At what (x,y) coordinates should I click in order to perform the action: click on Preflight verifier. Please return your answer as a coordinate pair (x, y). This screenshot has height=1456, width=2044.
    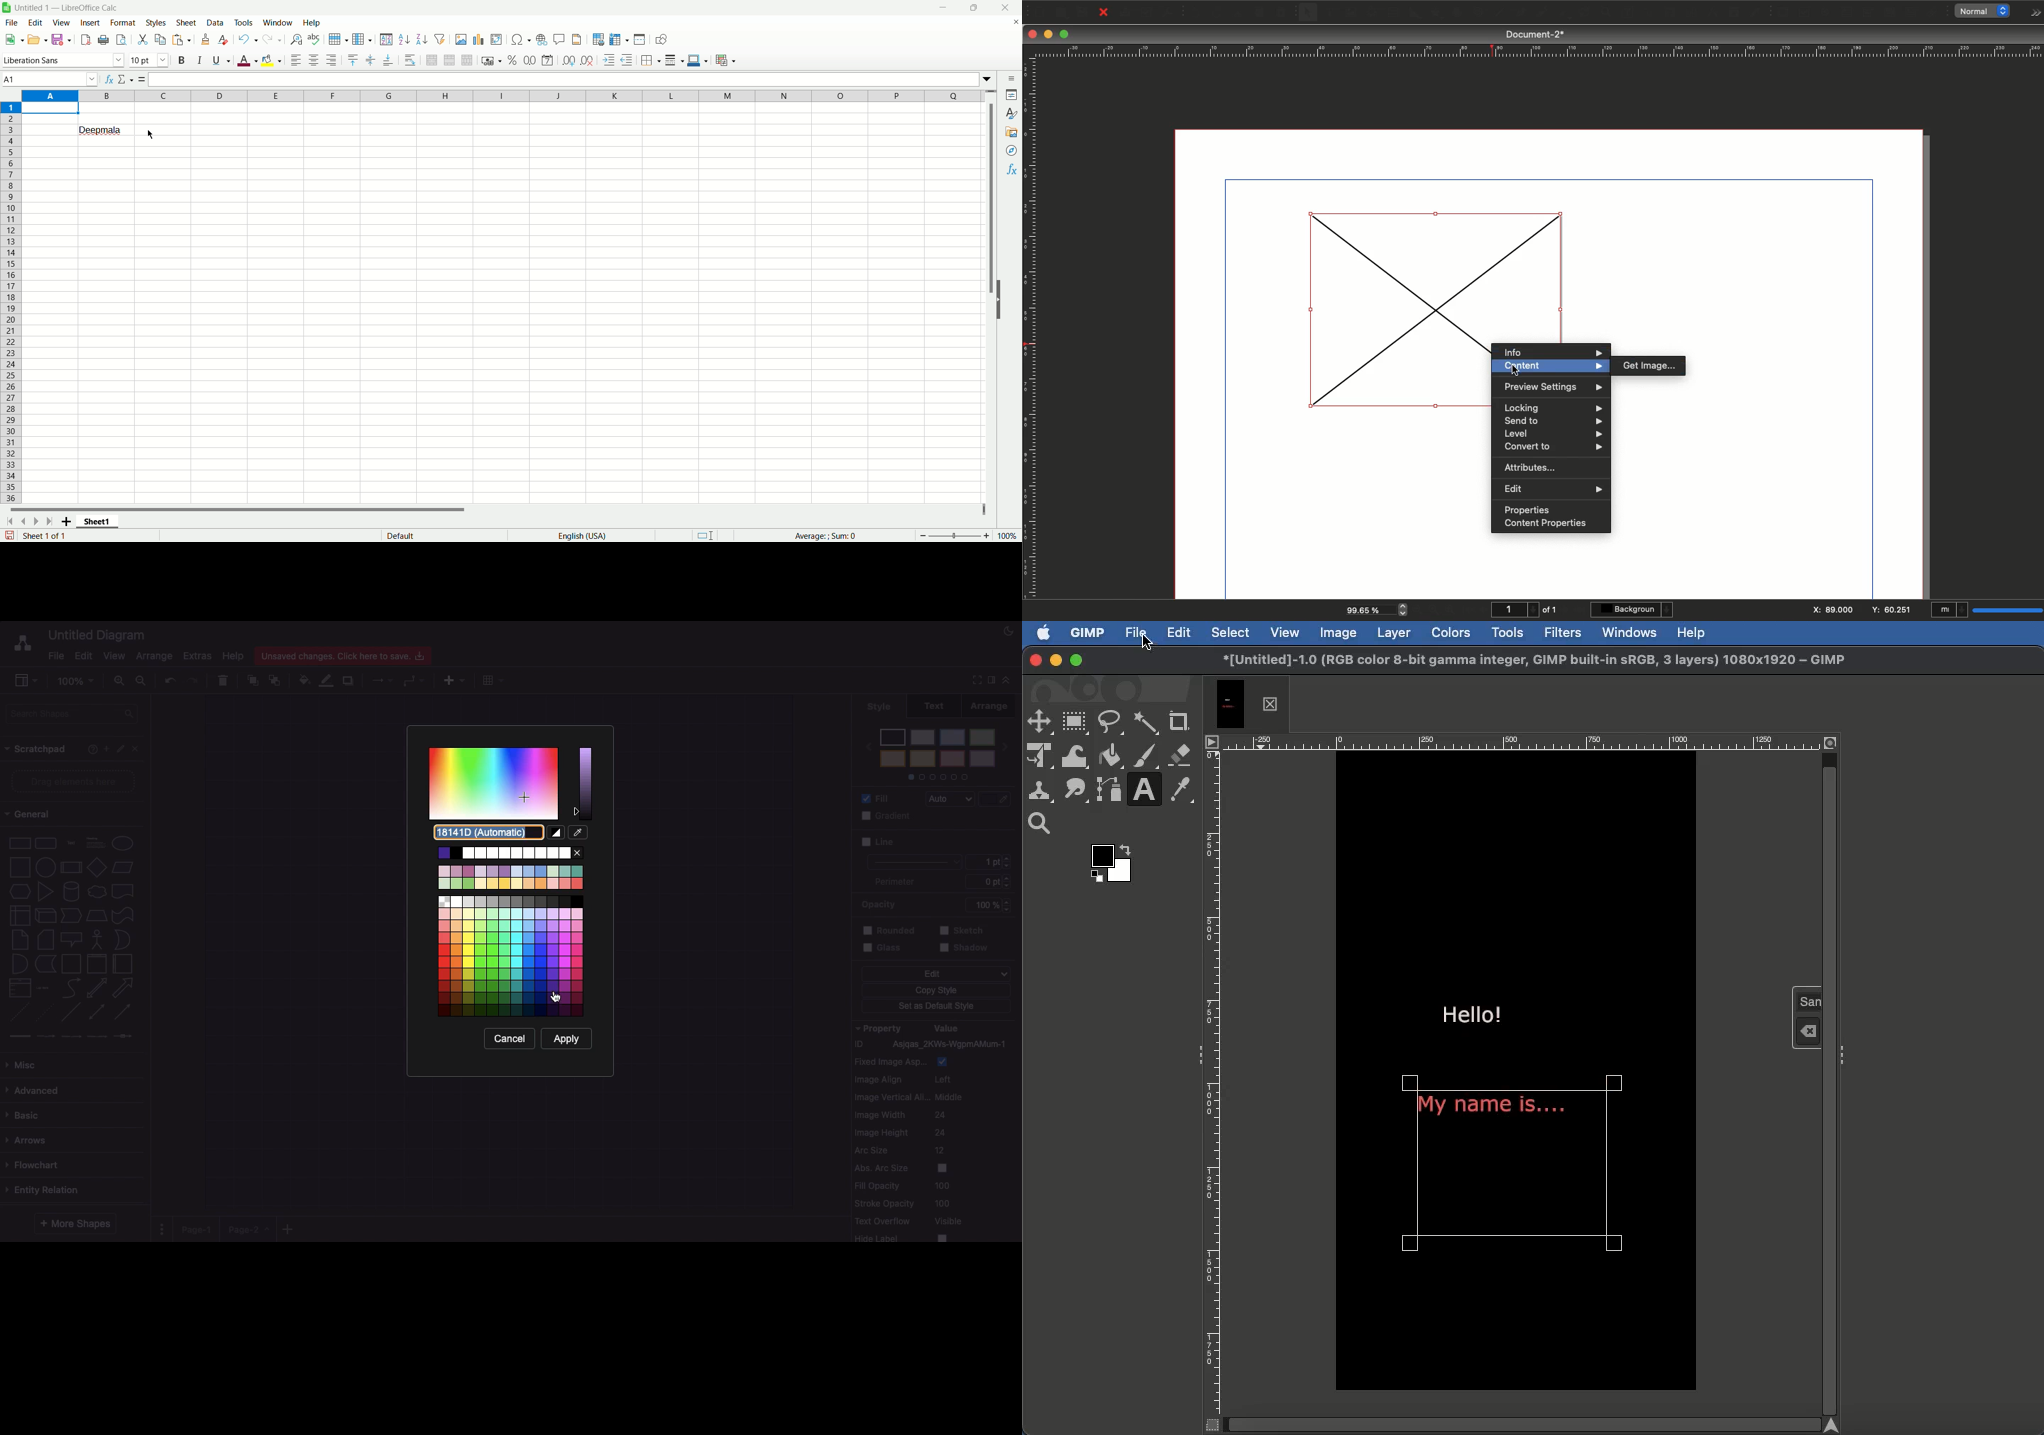
    Looking at the image, I should click on (1148, 15).